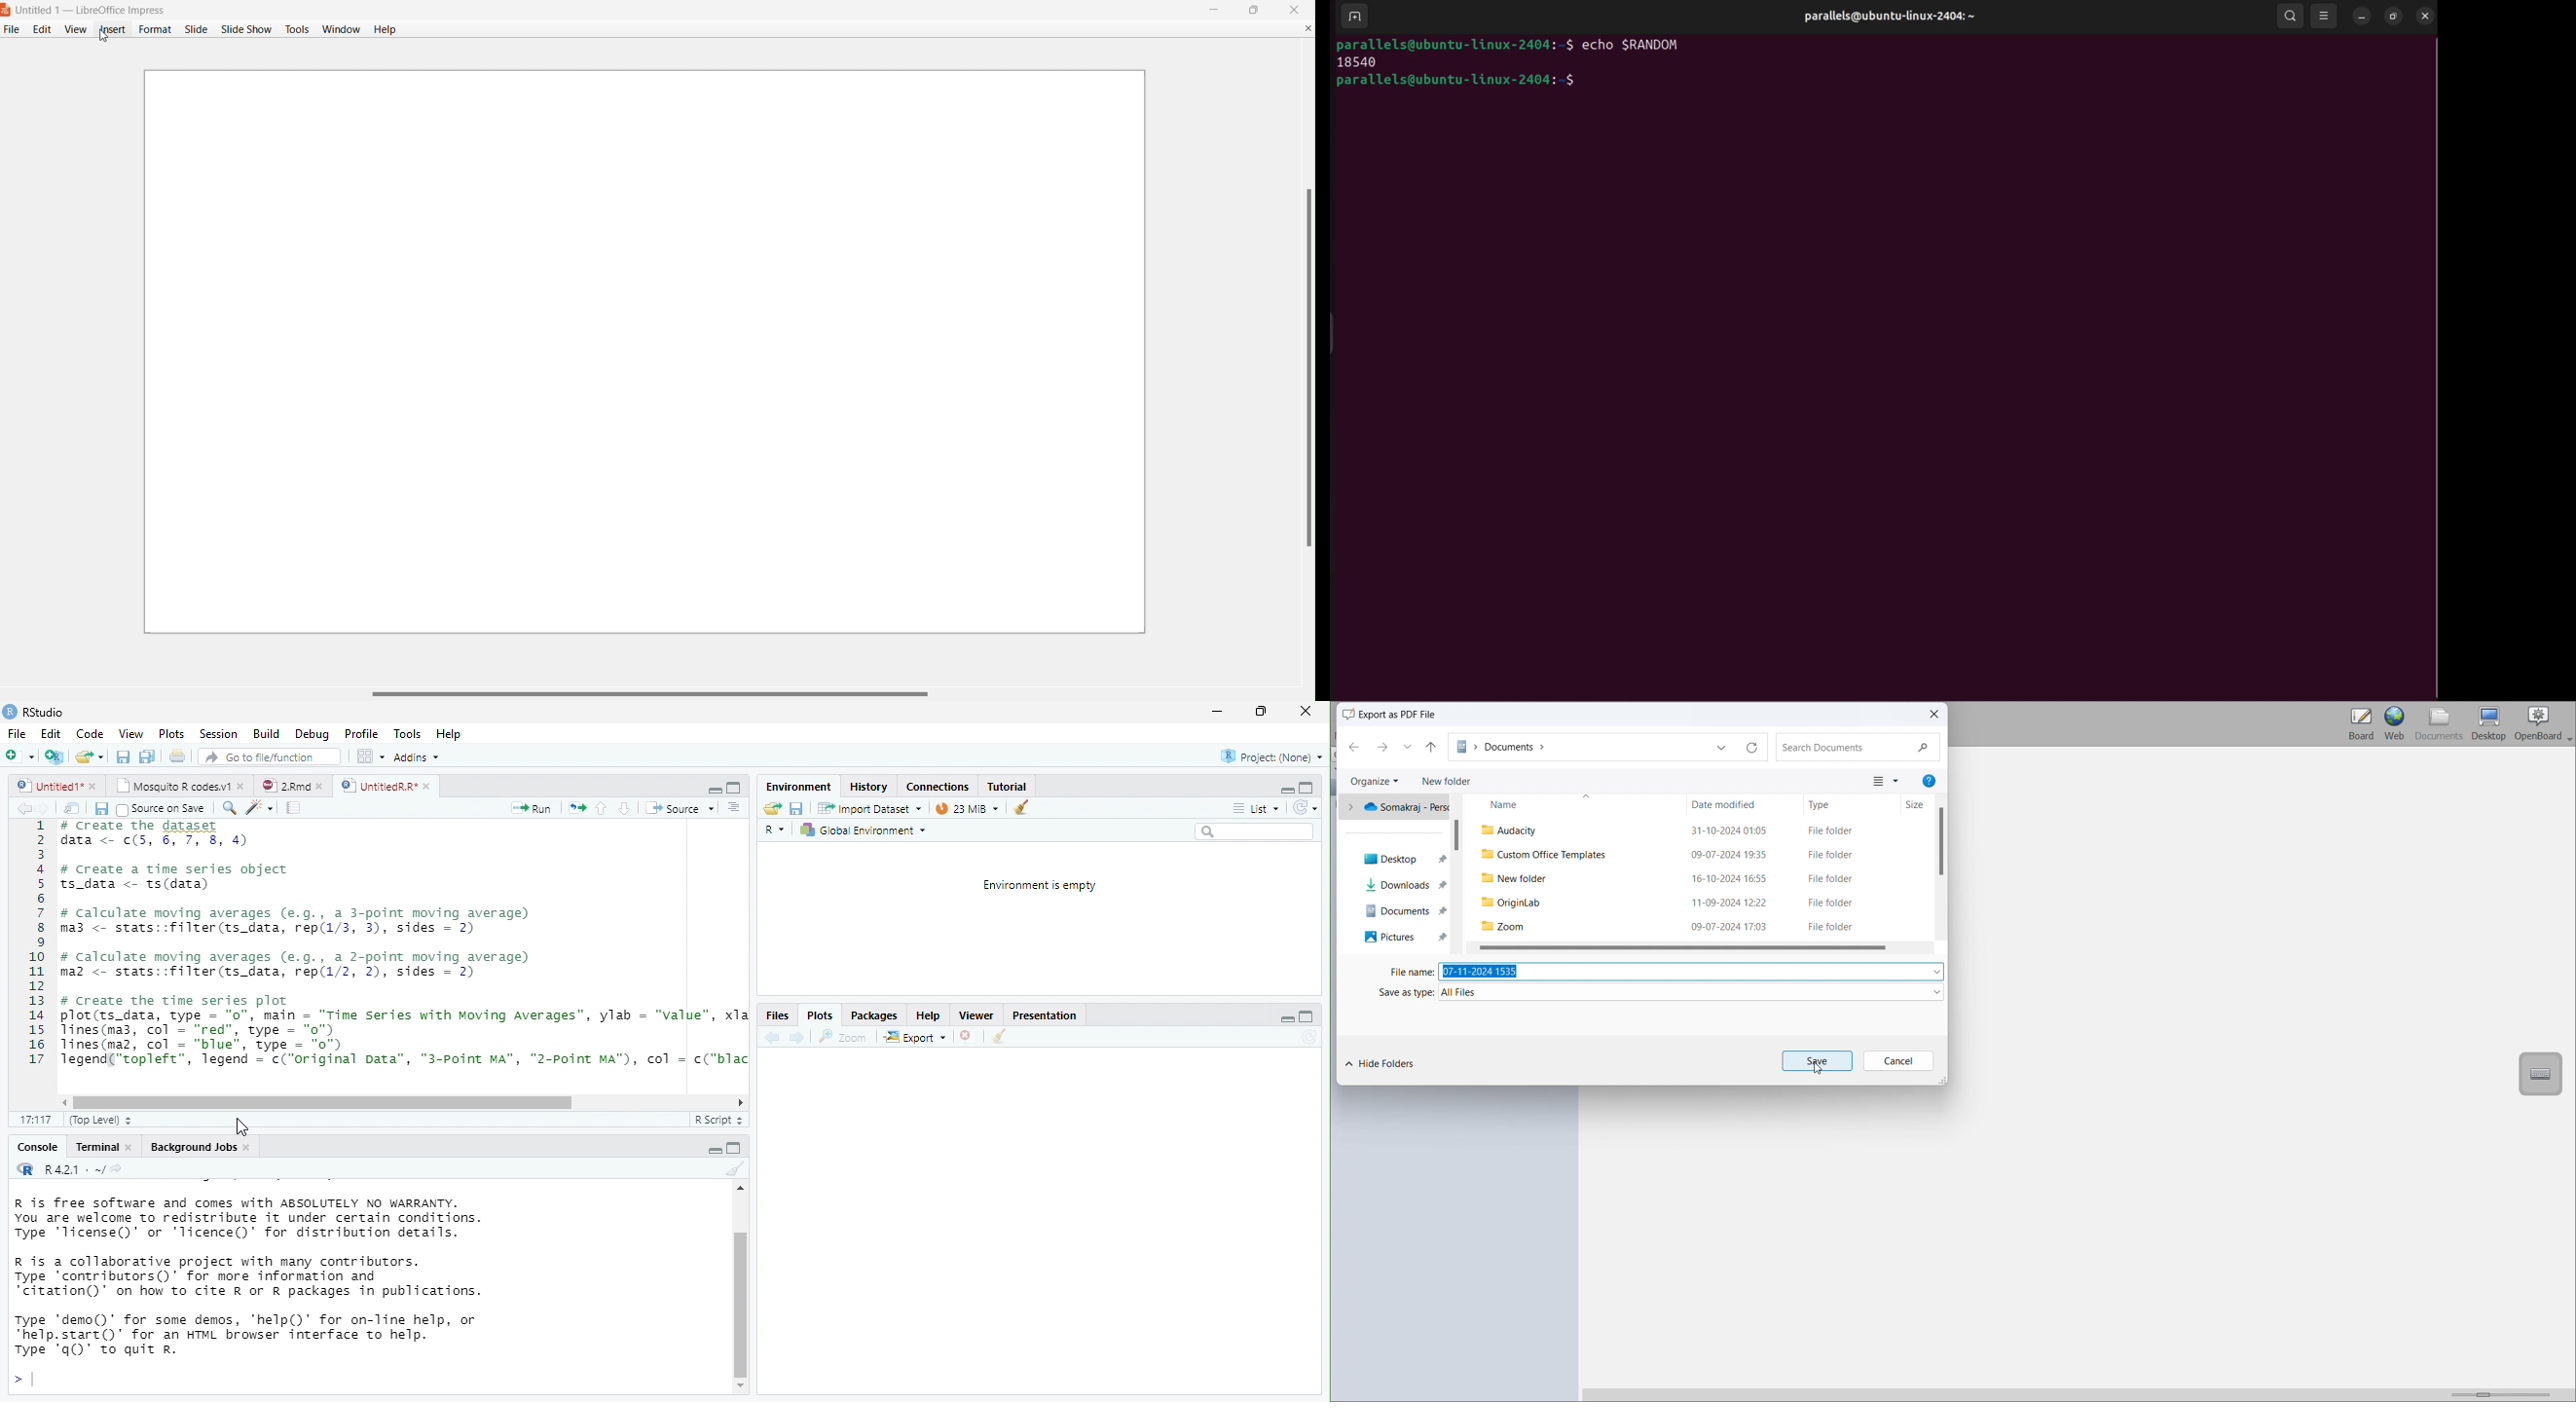 The width and height of the screenshot is (2576, 1428). I want to click on save current document, so click(797, 809).